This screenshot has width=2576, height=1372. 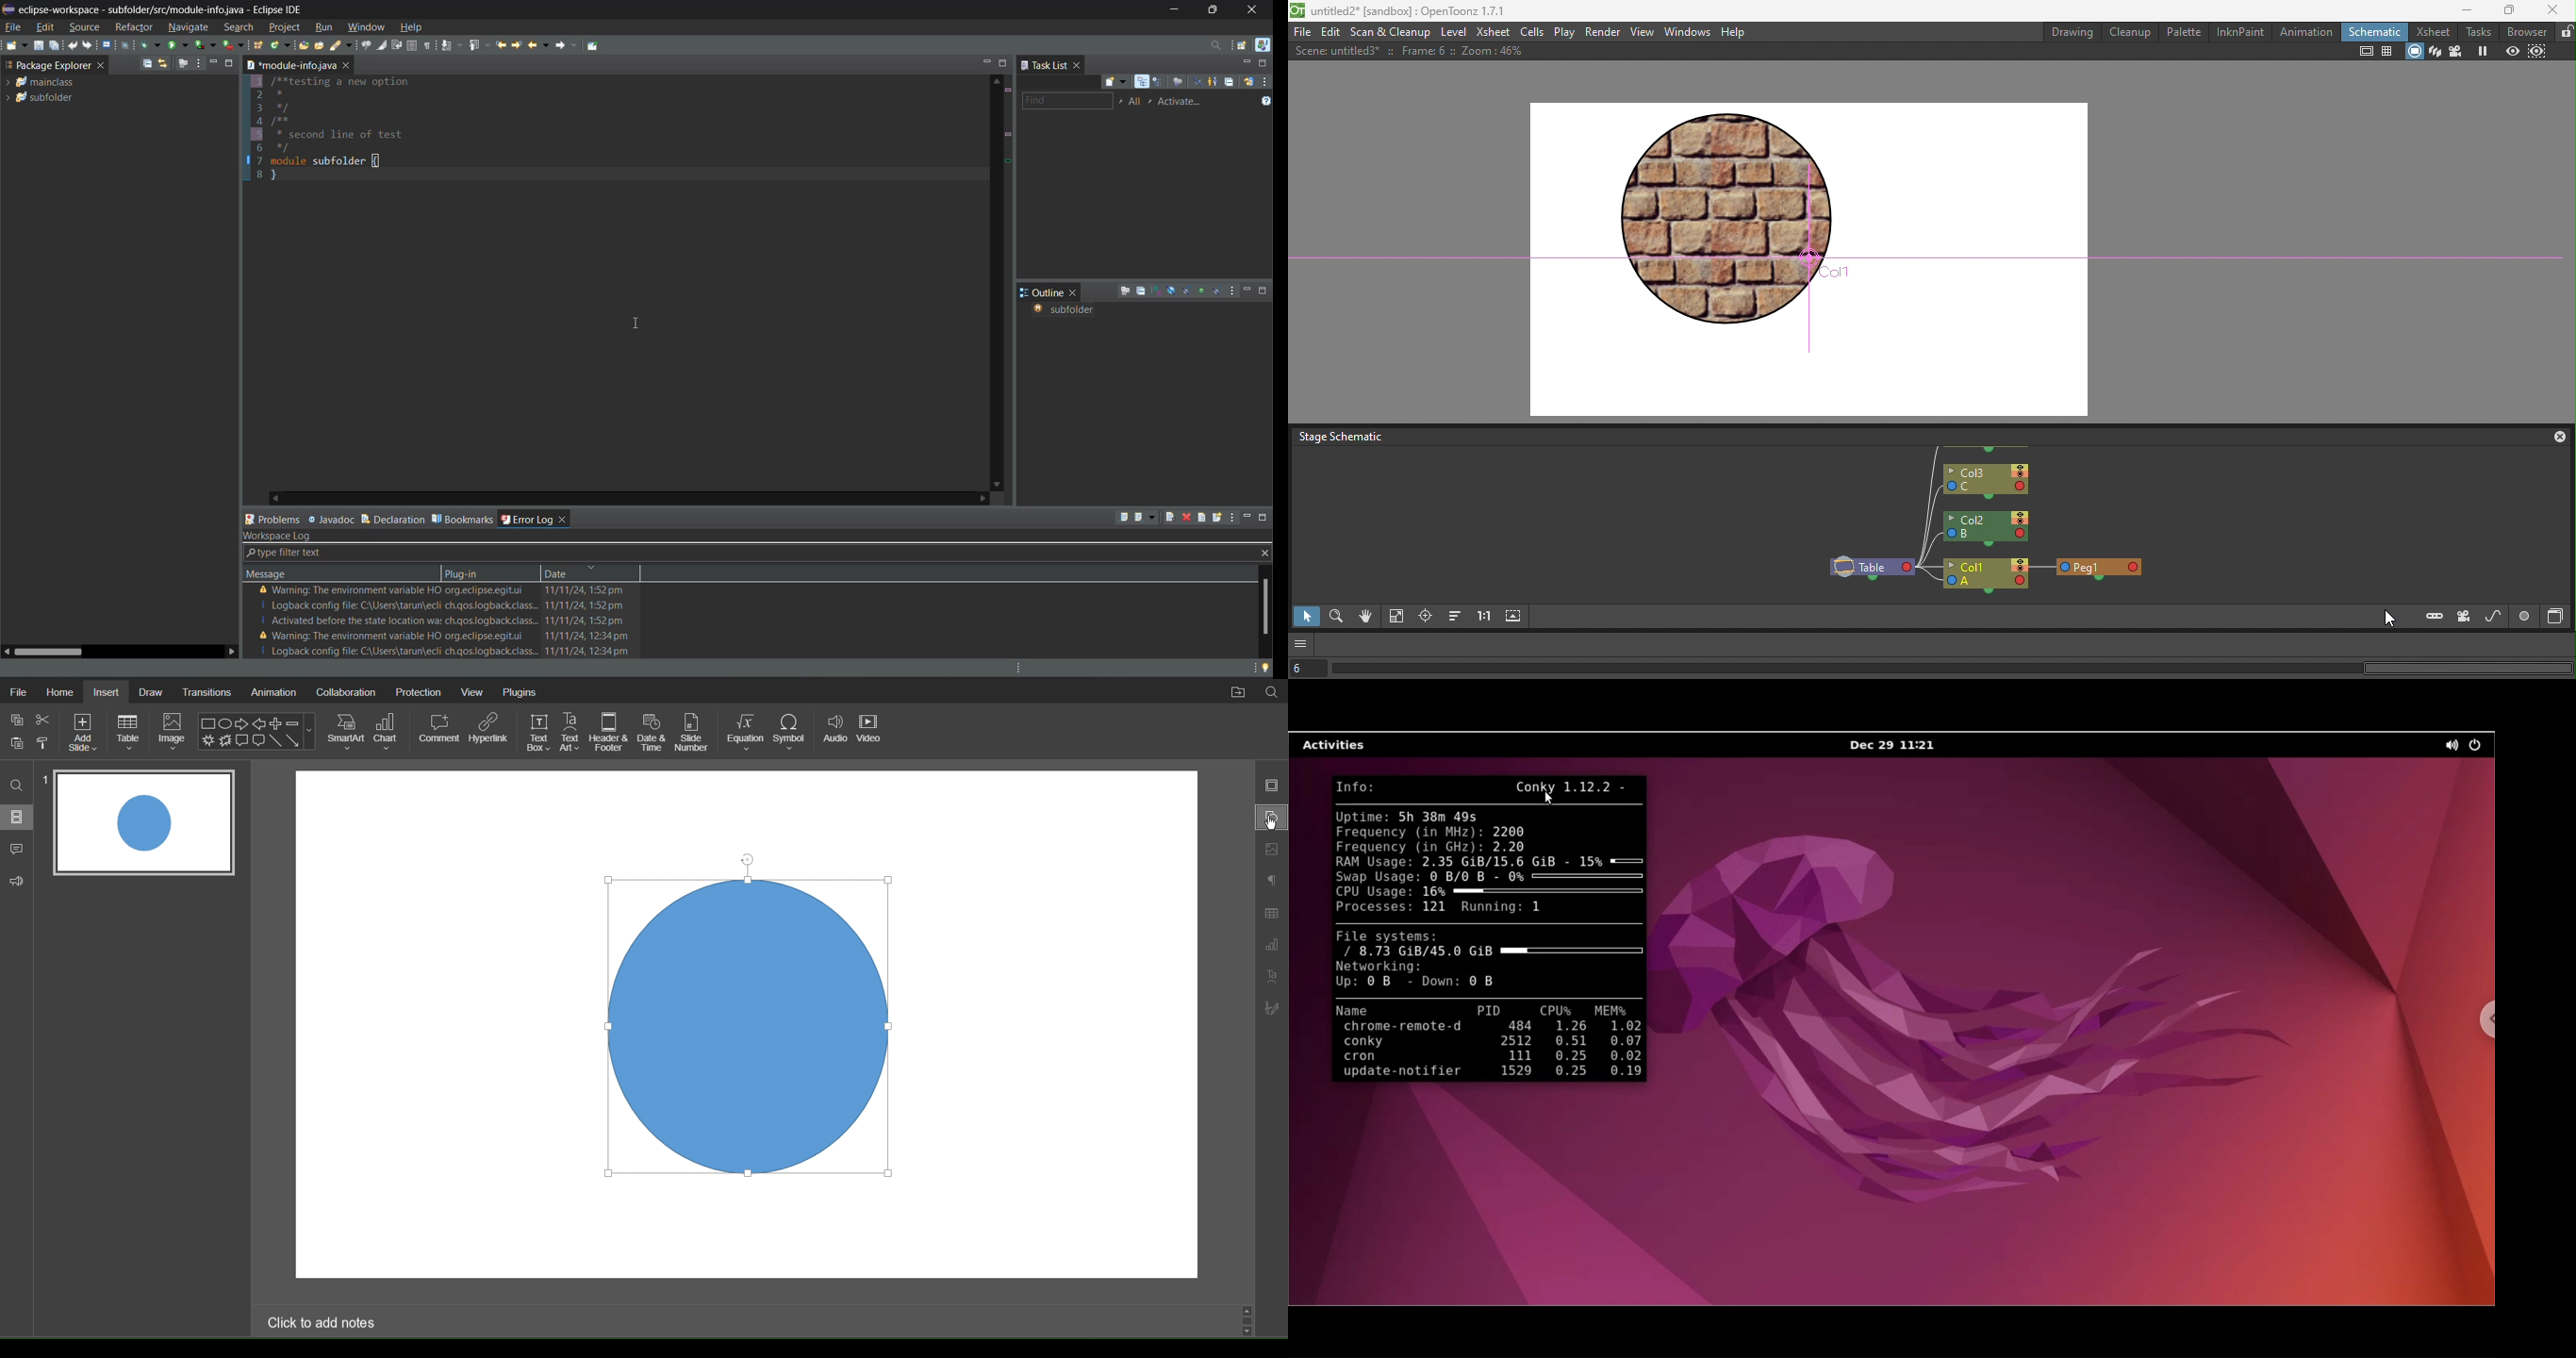 What do you see at coordinates (1396, 618) in the screenshot?
I see `Fit to window` at bounding box center [1396, 618].